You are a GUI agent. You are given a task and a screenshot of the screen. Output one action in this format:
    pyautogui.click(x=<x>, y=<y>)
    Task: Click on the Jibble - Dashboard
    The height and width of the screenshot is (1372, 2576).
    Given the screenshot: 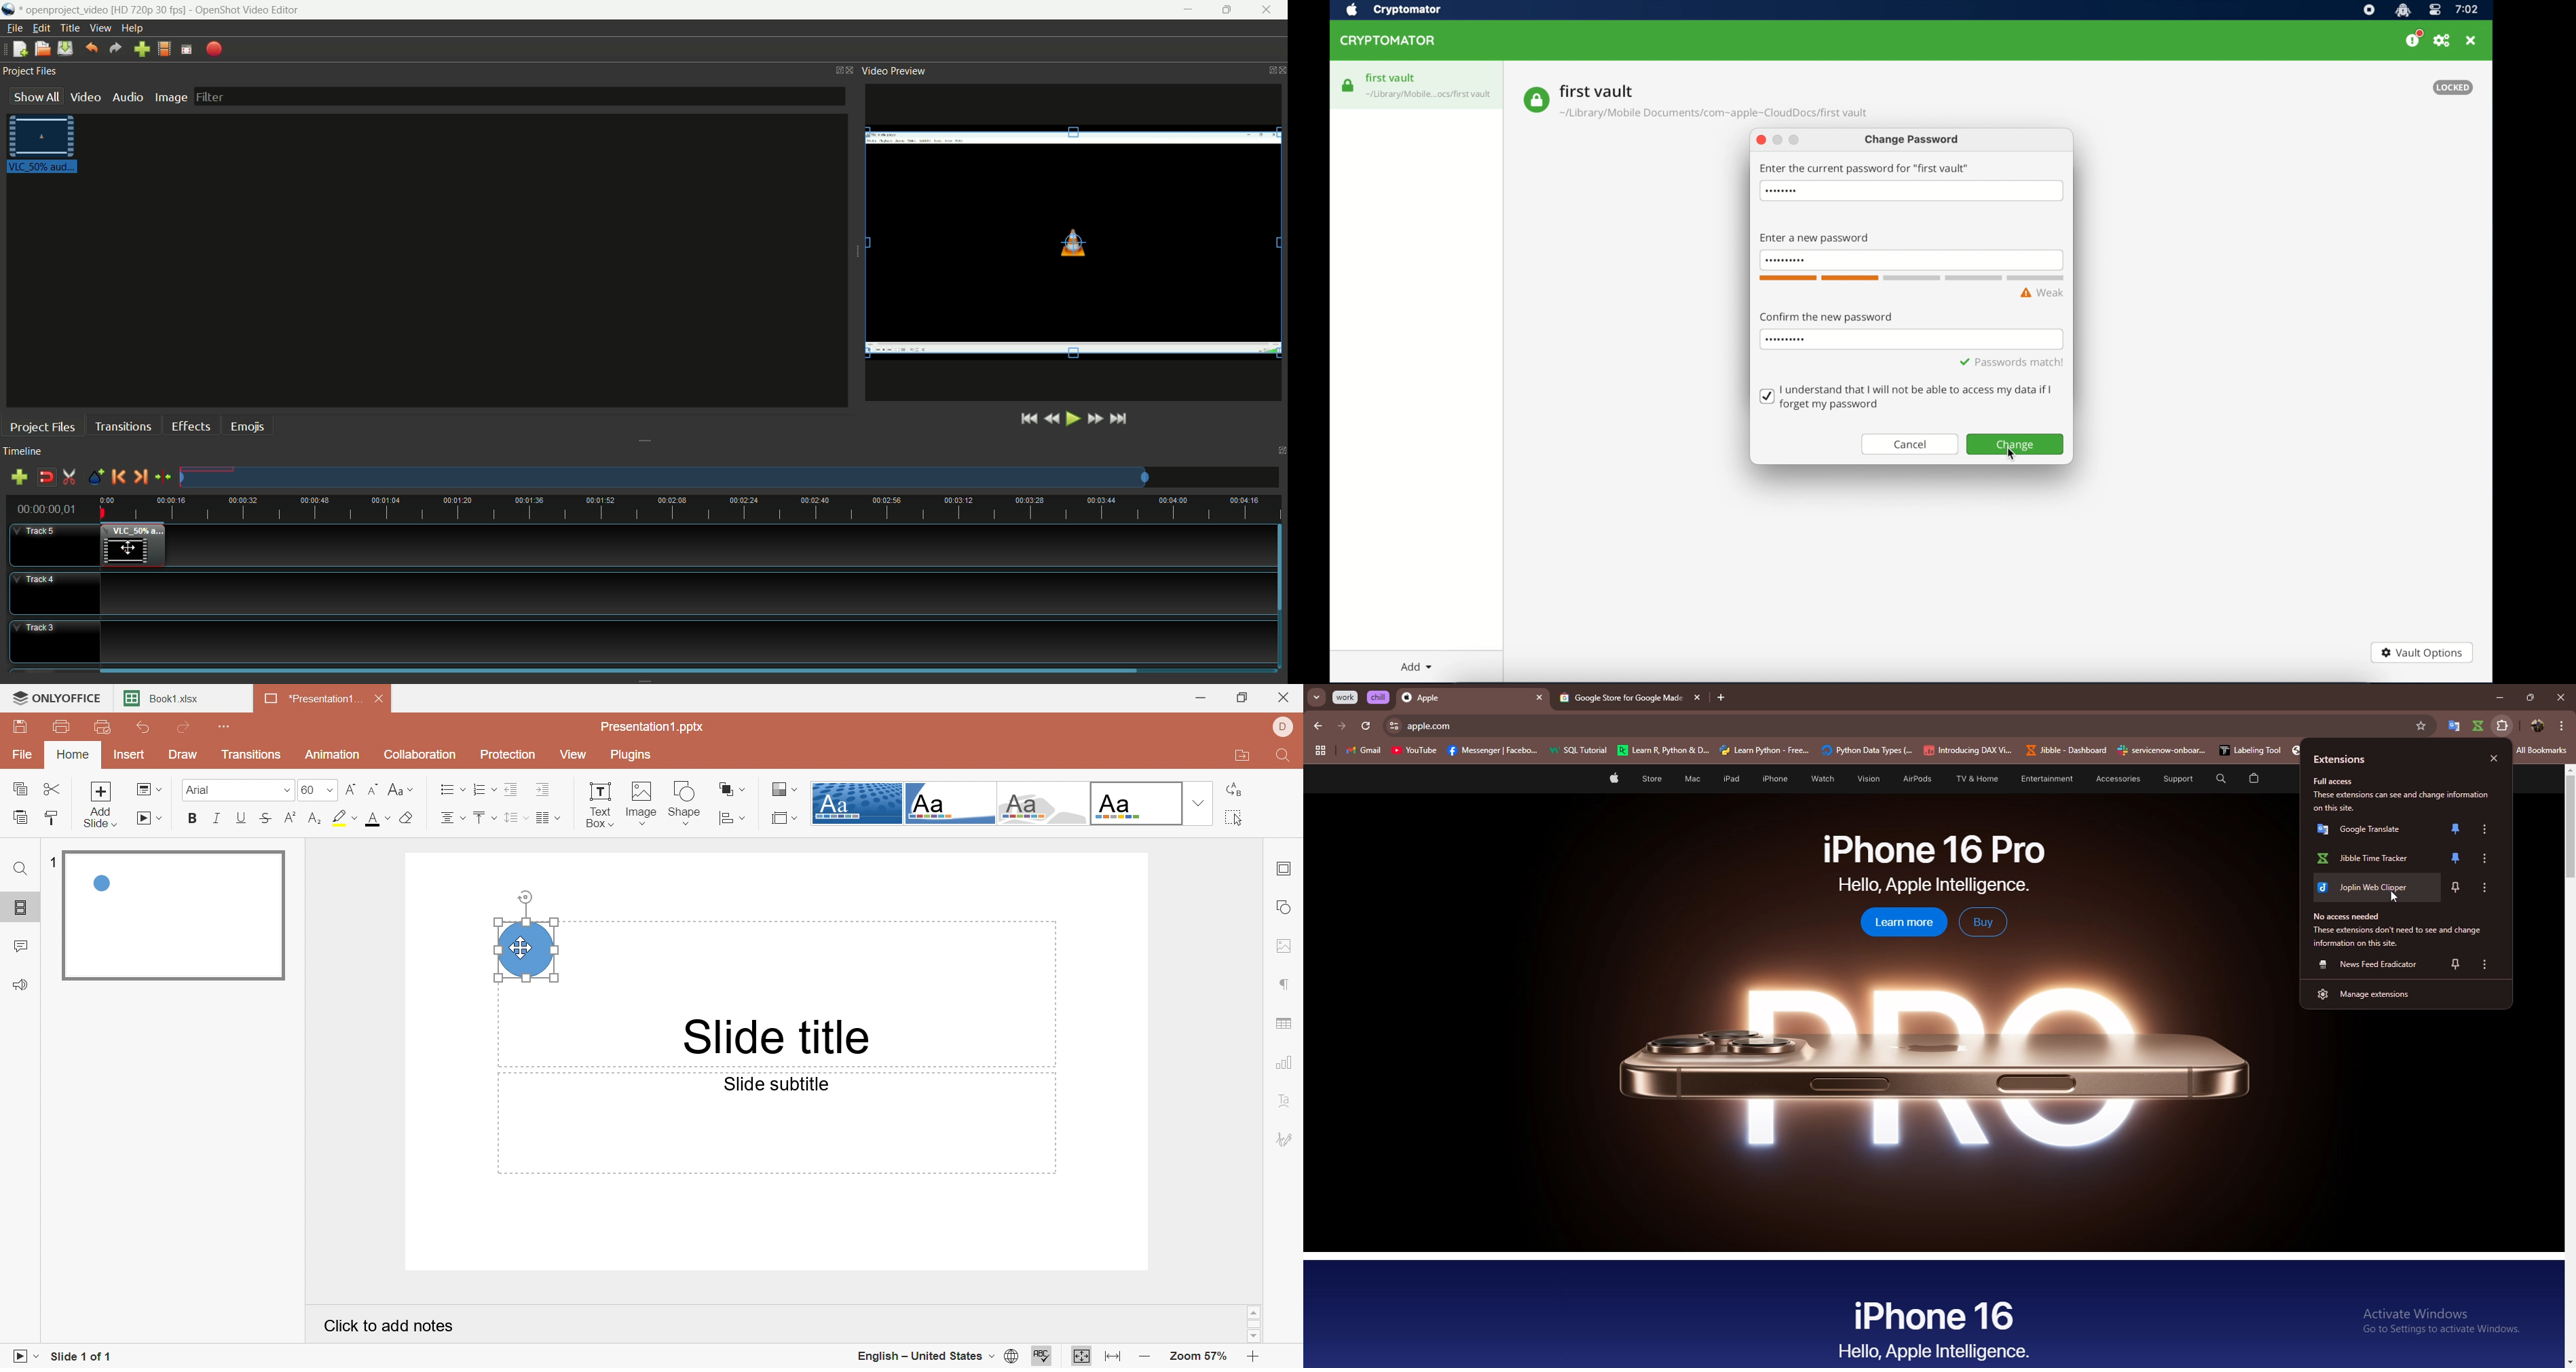 What is the action you would take?
    pyautogui.click(x=2064, y=750)
    